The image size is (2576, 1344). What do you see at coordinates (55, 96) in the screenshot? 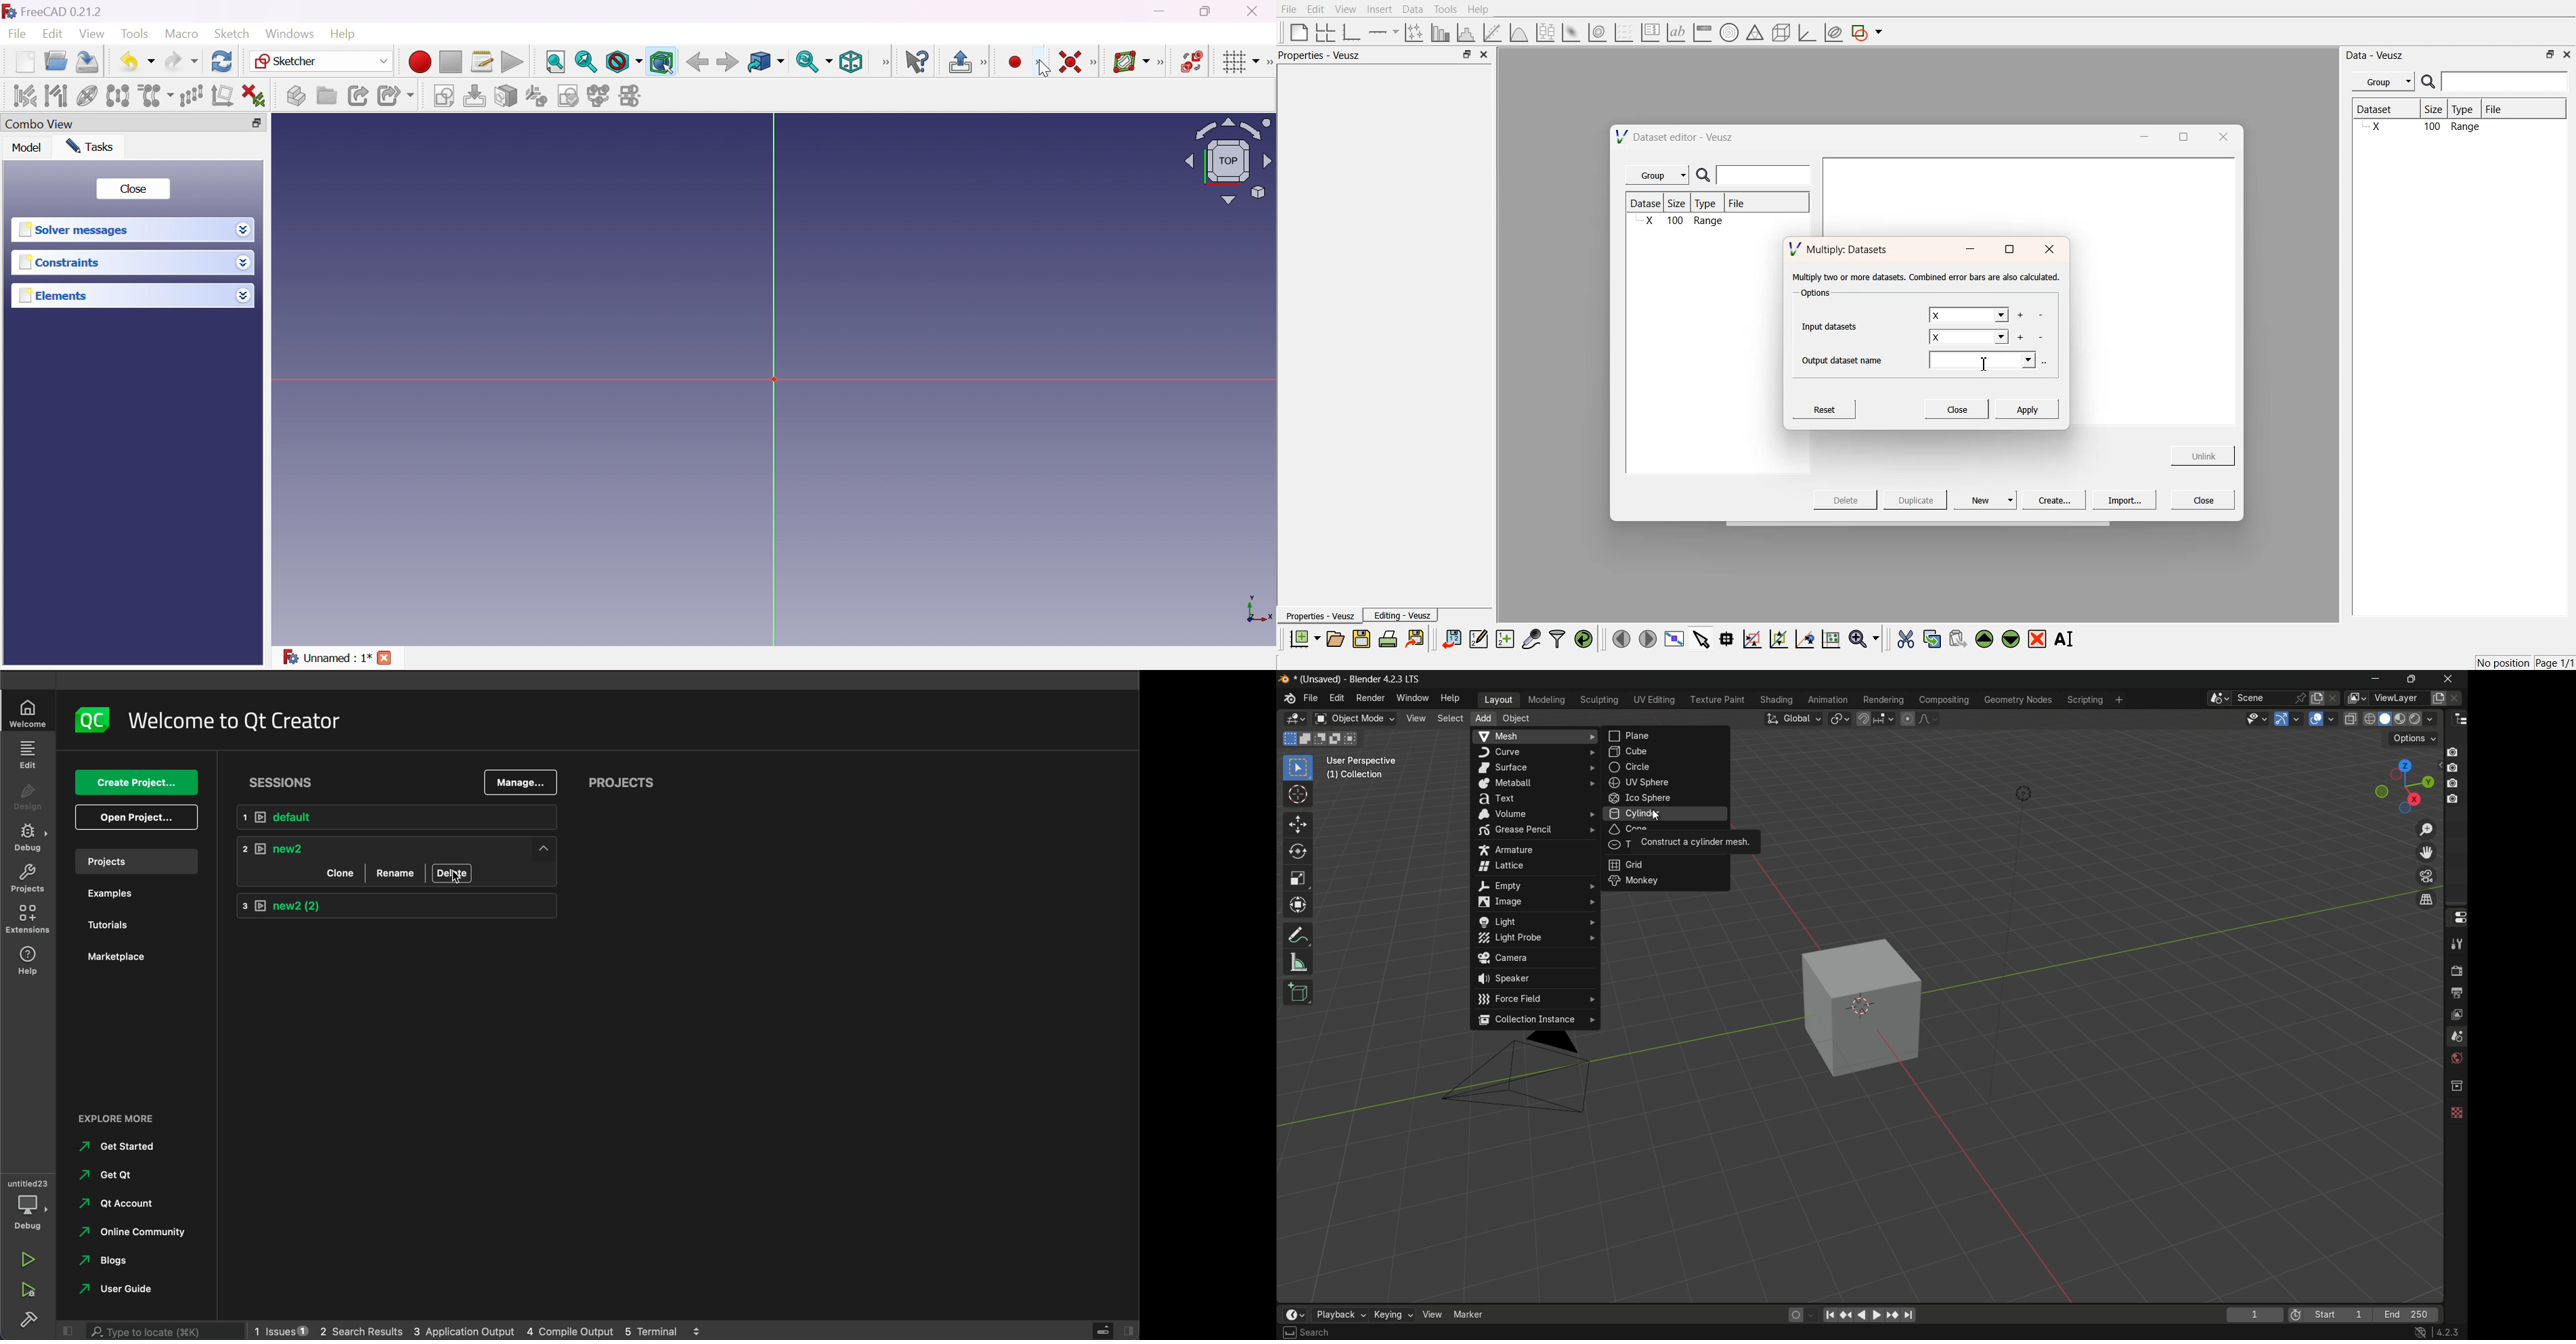
I see `Select associated geometry` at bounding box center [55, 96].